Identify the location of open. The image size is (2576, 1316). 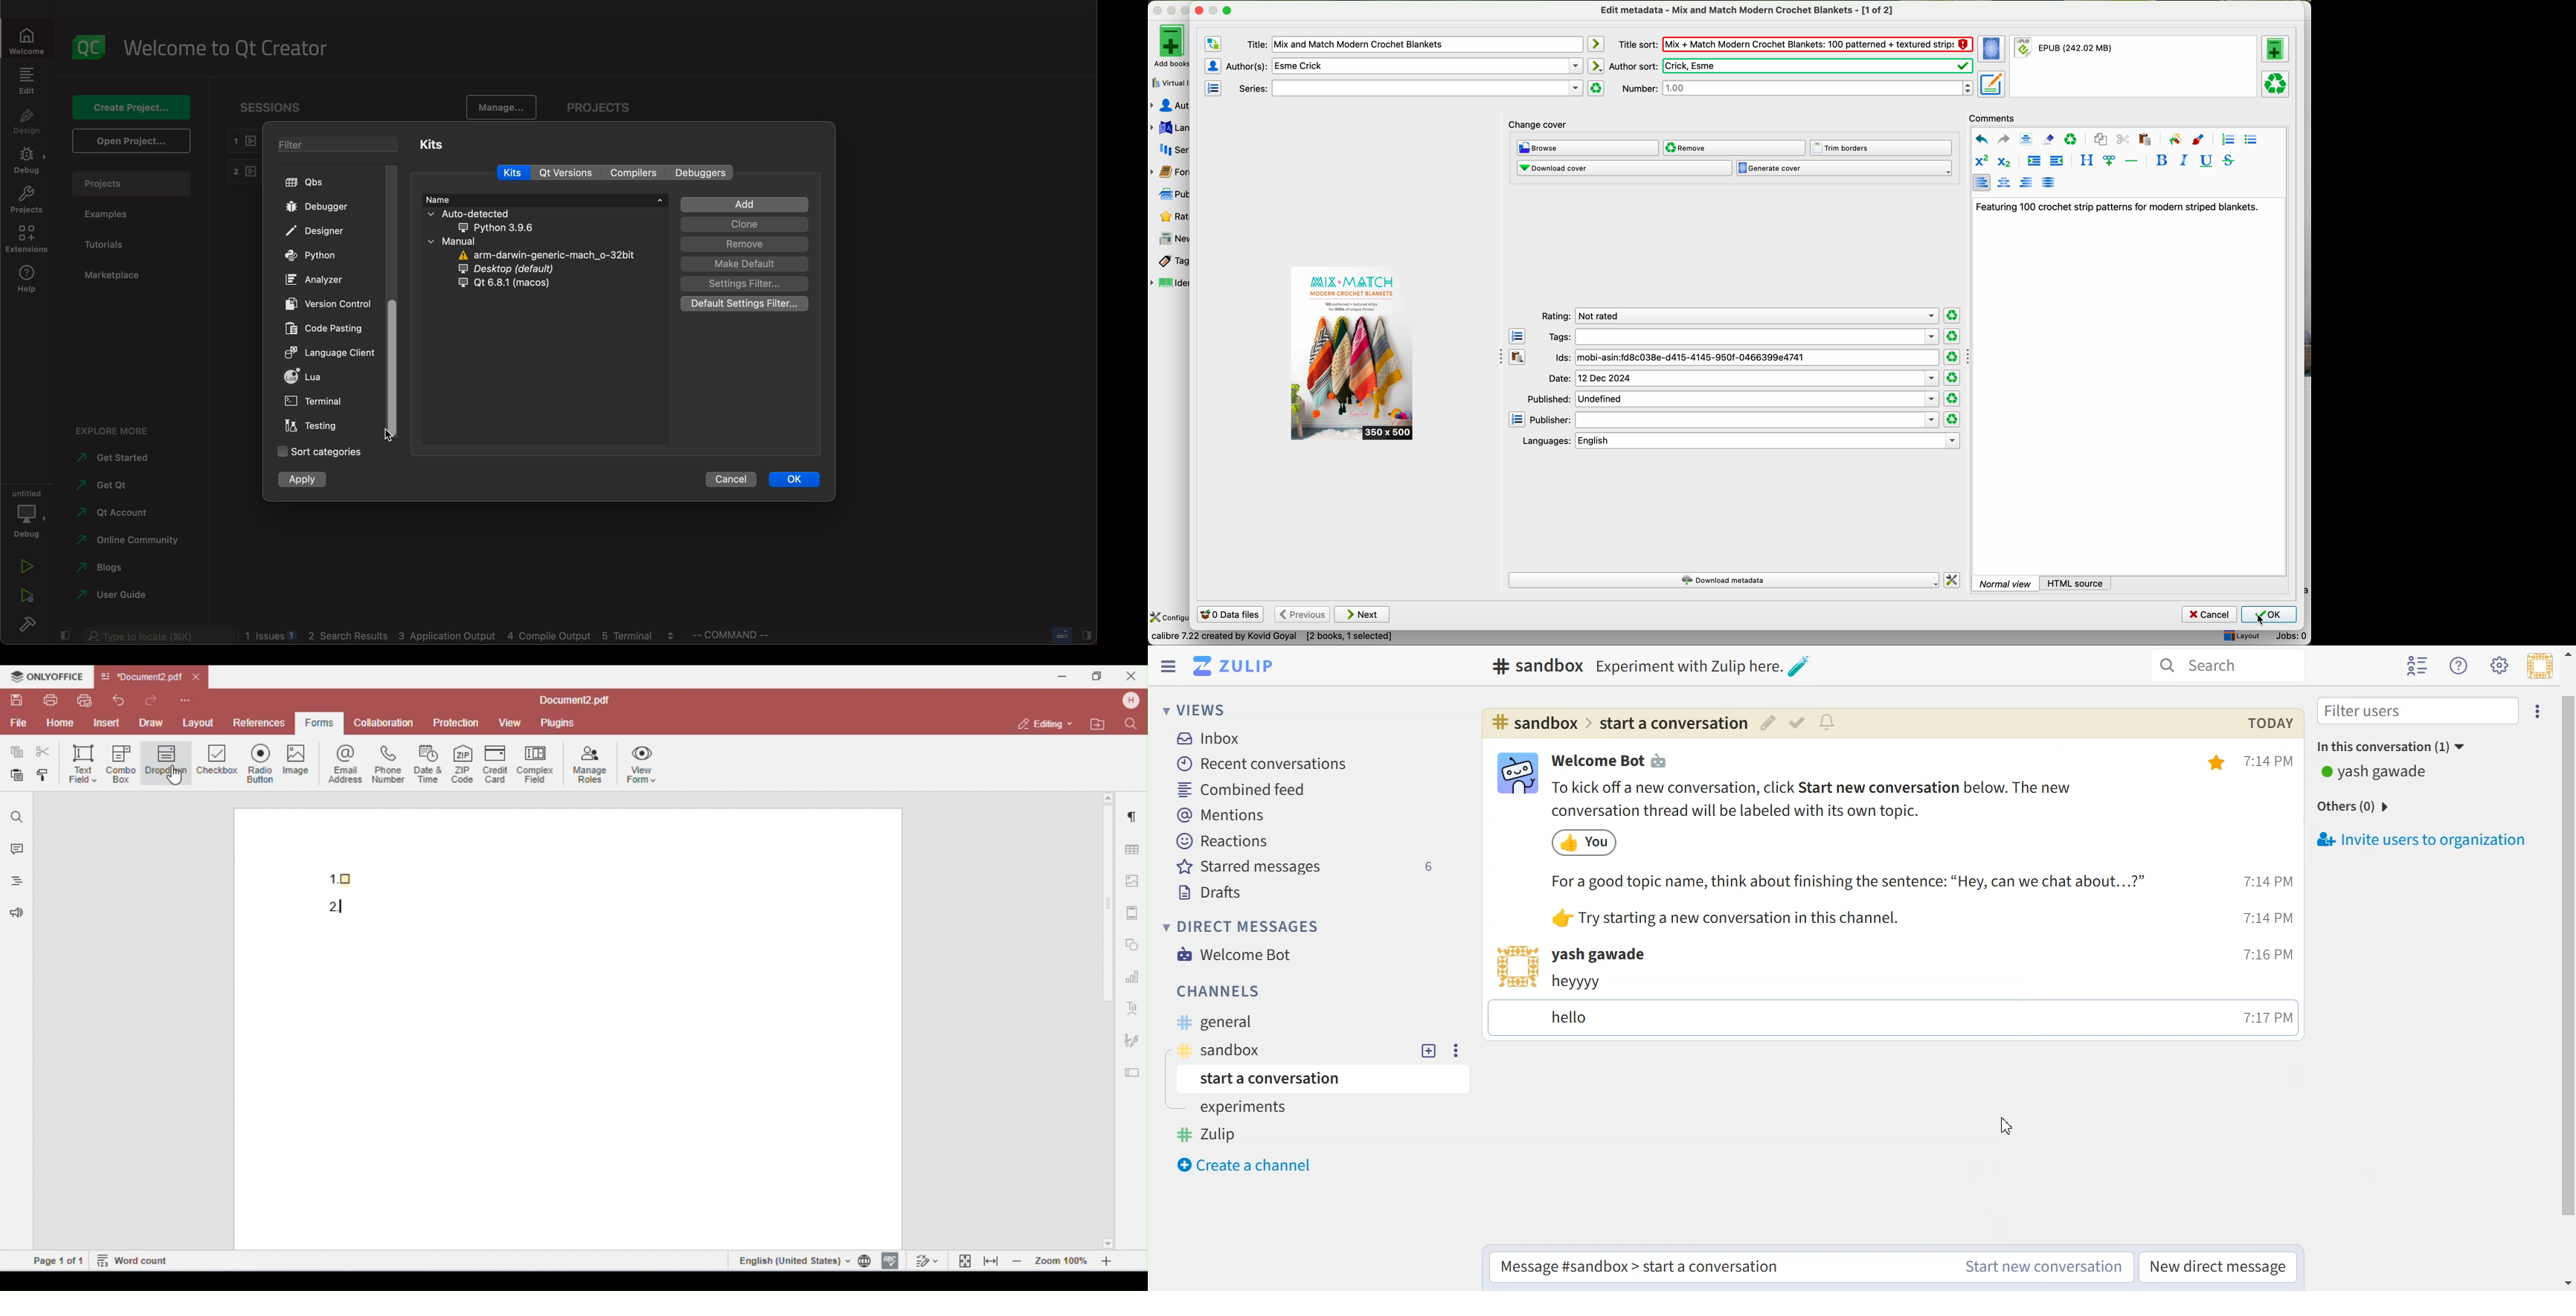
(131, 139).